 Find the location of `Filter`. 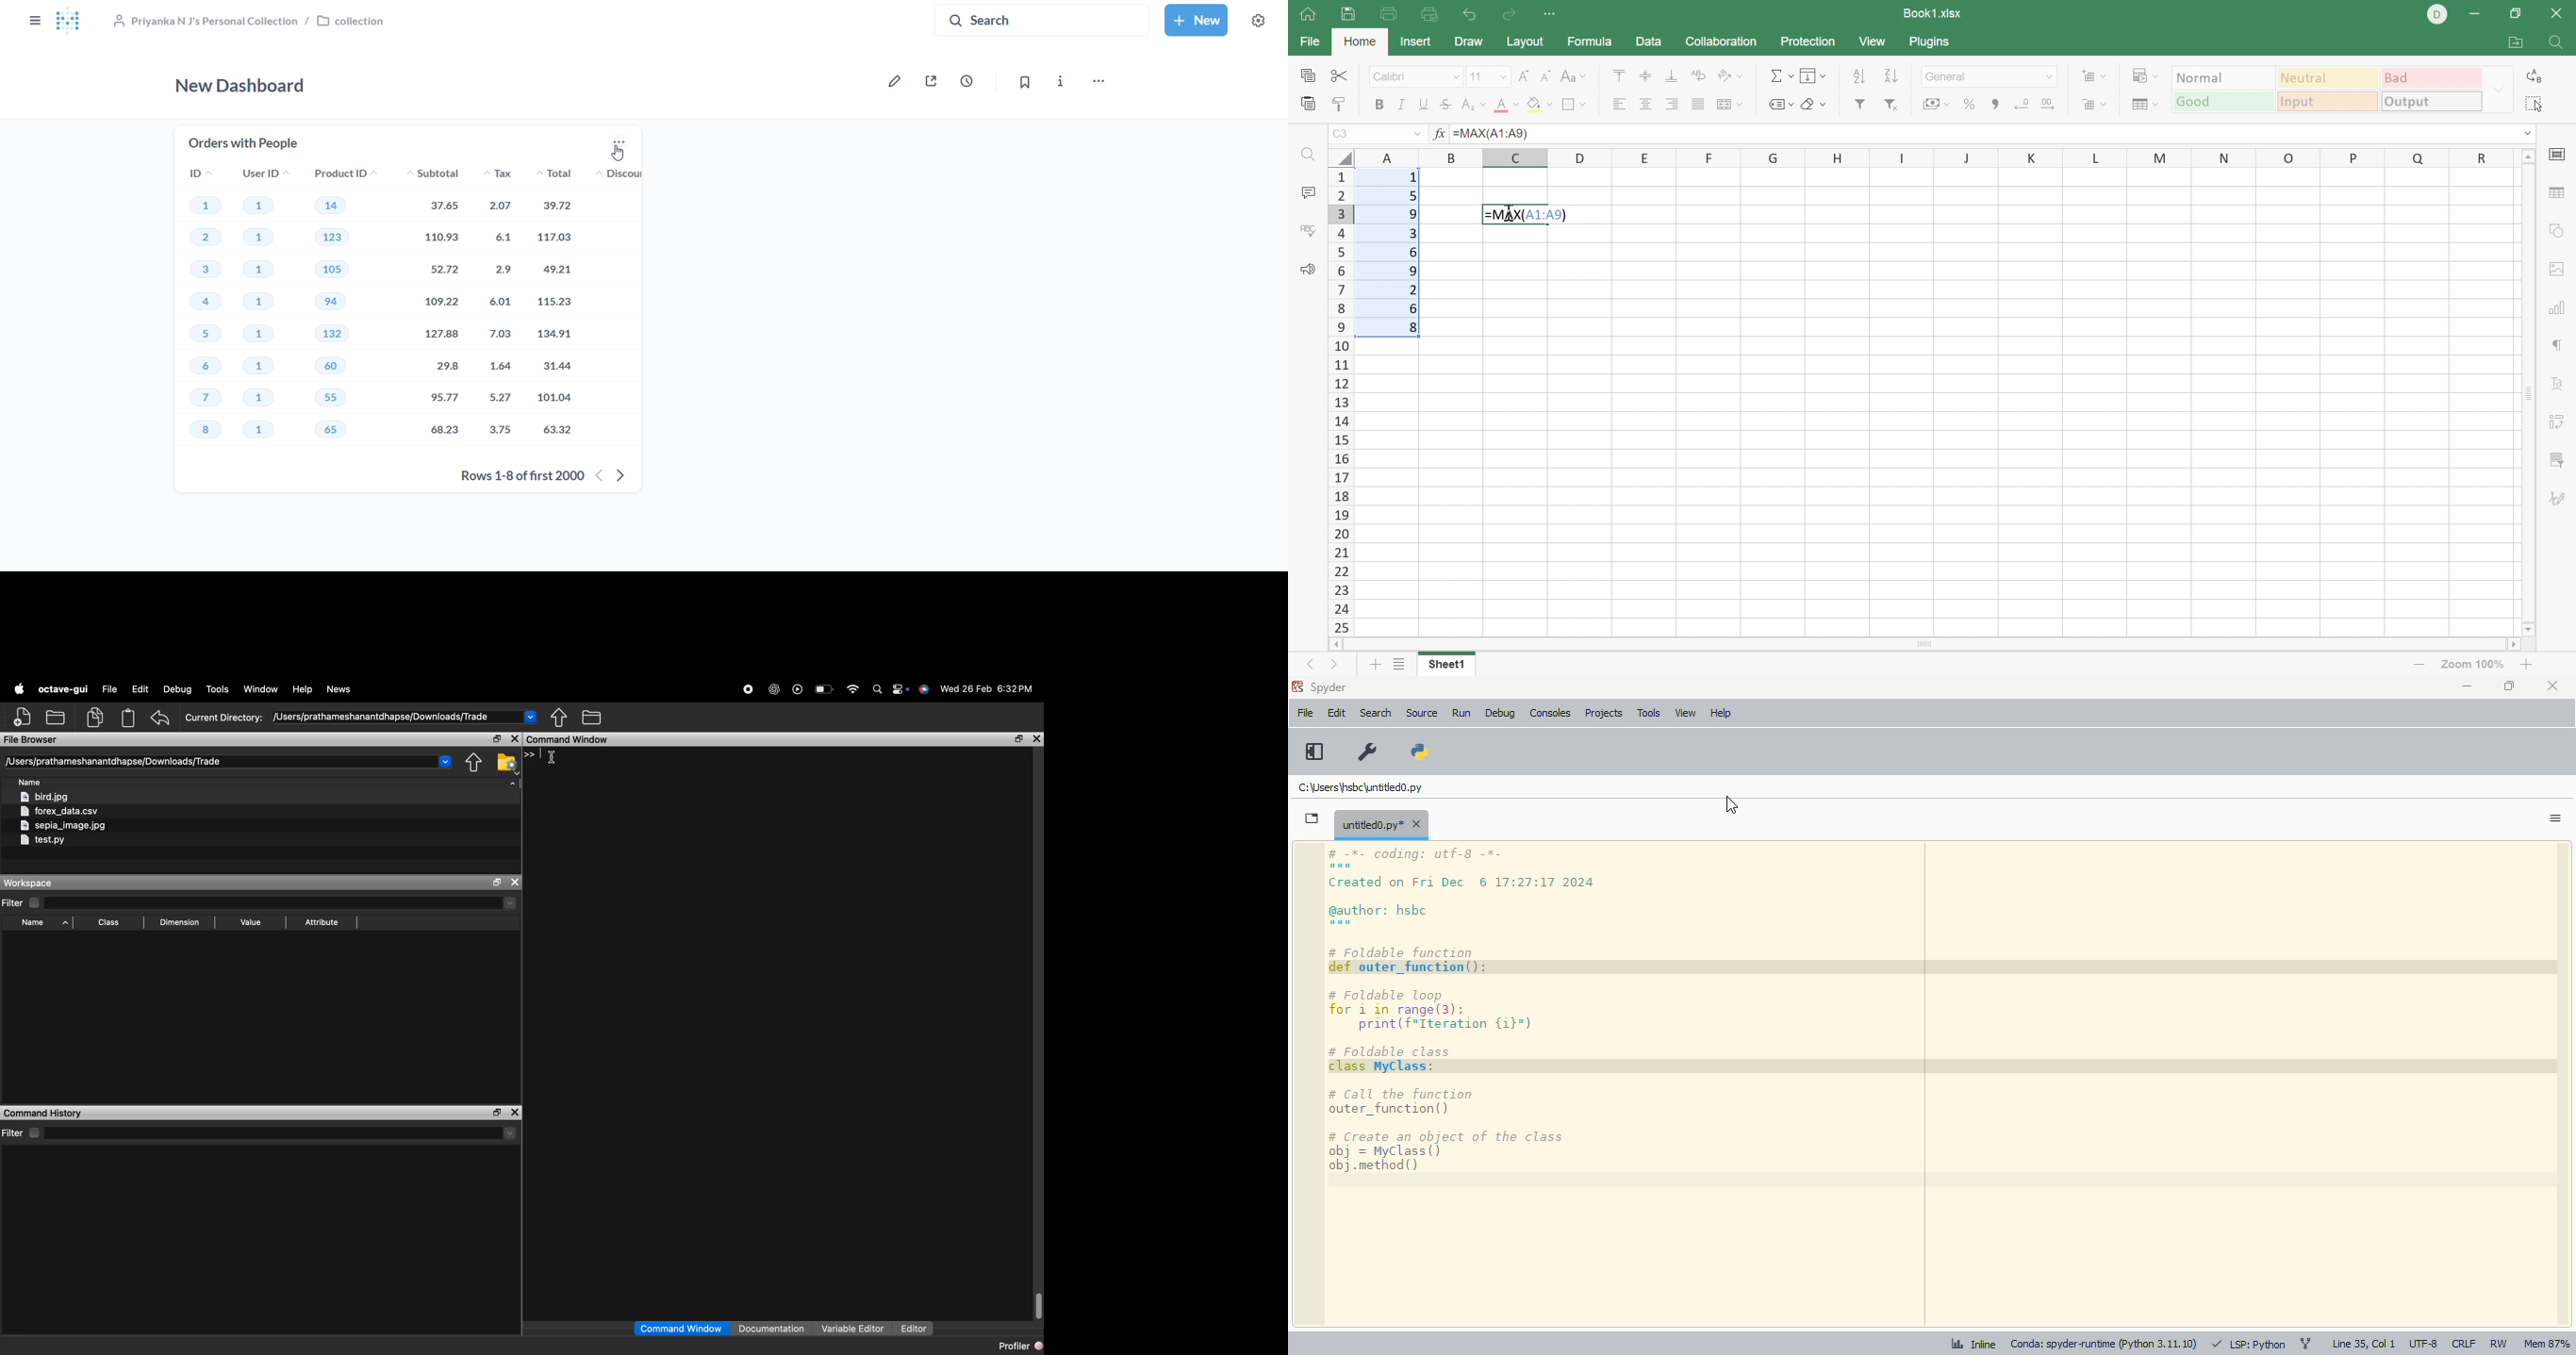

Filter is located at coordinates (1858, 107).